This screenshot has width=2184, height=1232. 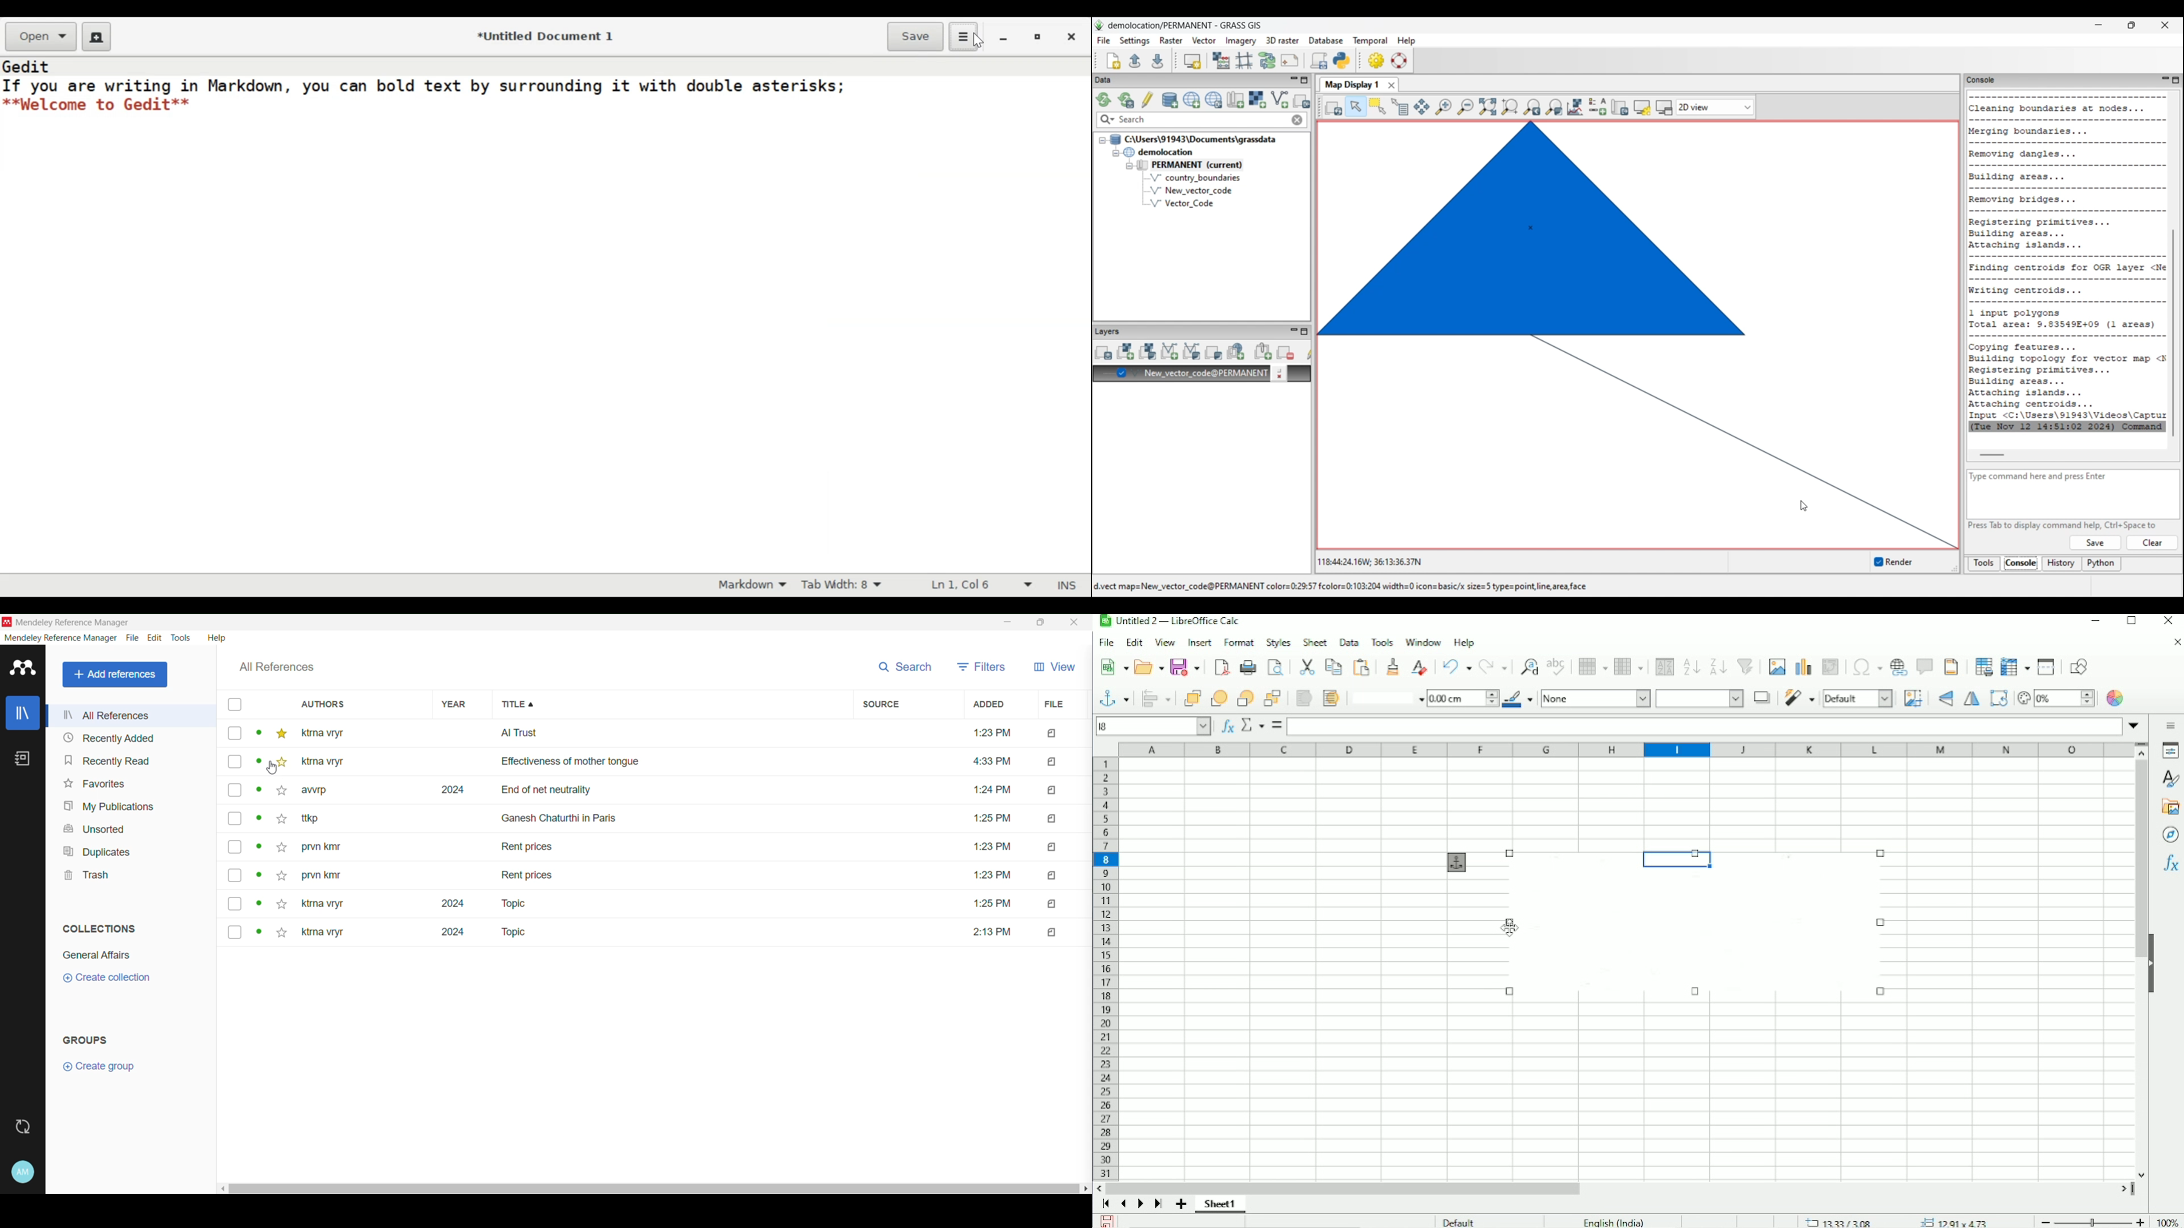 What do you see at coordinates (97, 955) in the screenshot?
I see `General Affairs` at bounding box center [97, 955].